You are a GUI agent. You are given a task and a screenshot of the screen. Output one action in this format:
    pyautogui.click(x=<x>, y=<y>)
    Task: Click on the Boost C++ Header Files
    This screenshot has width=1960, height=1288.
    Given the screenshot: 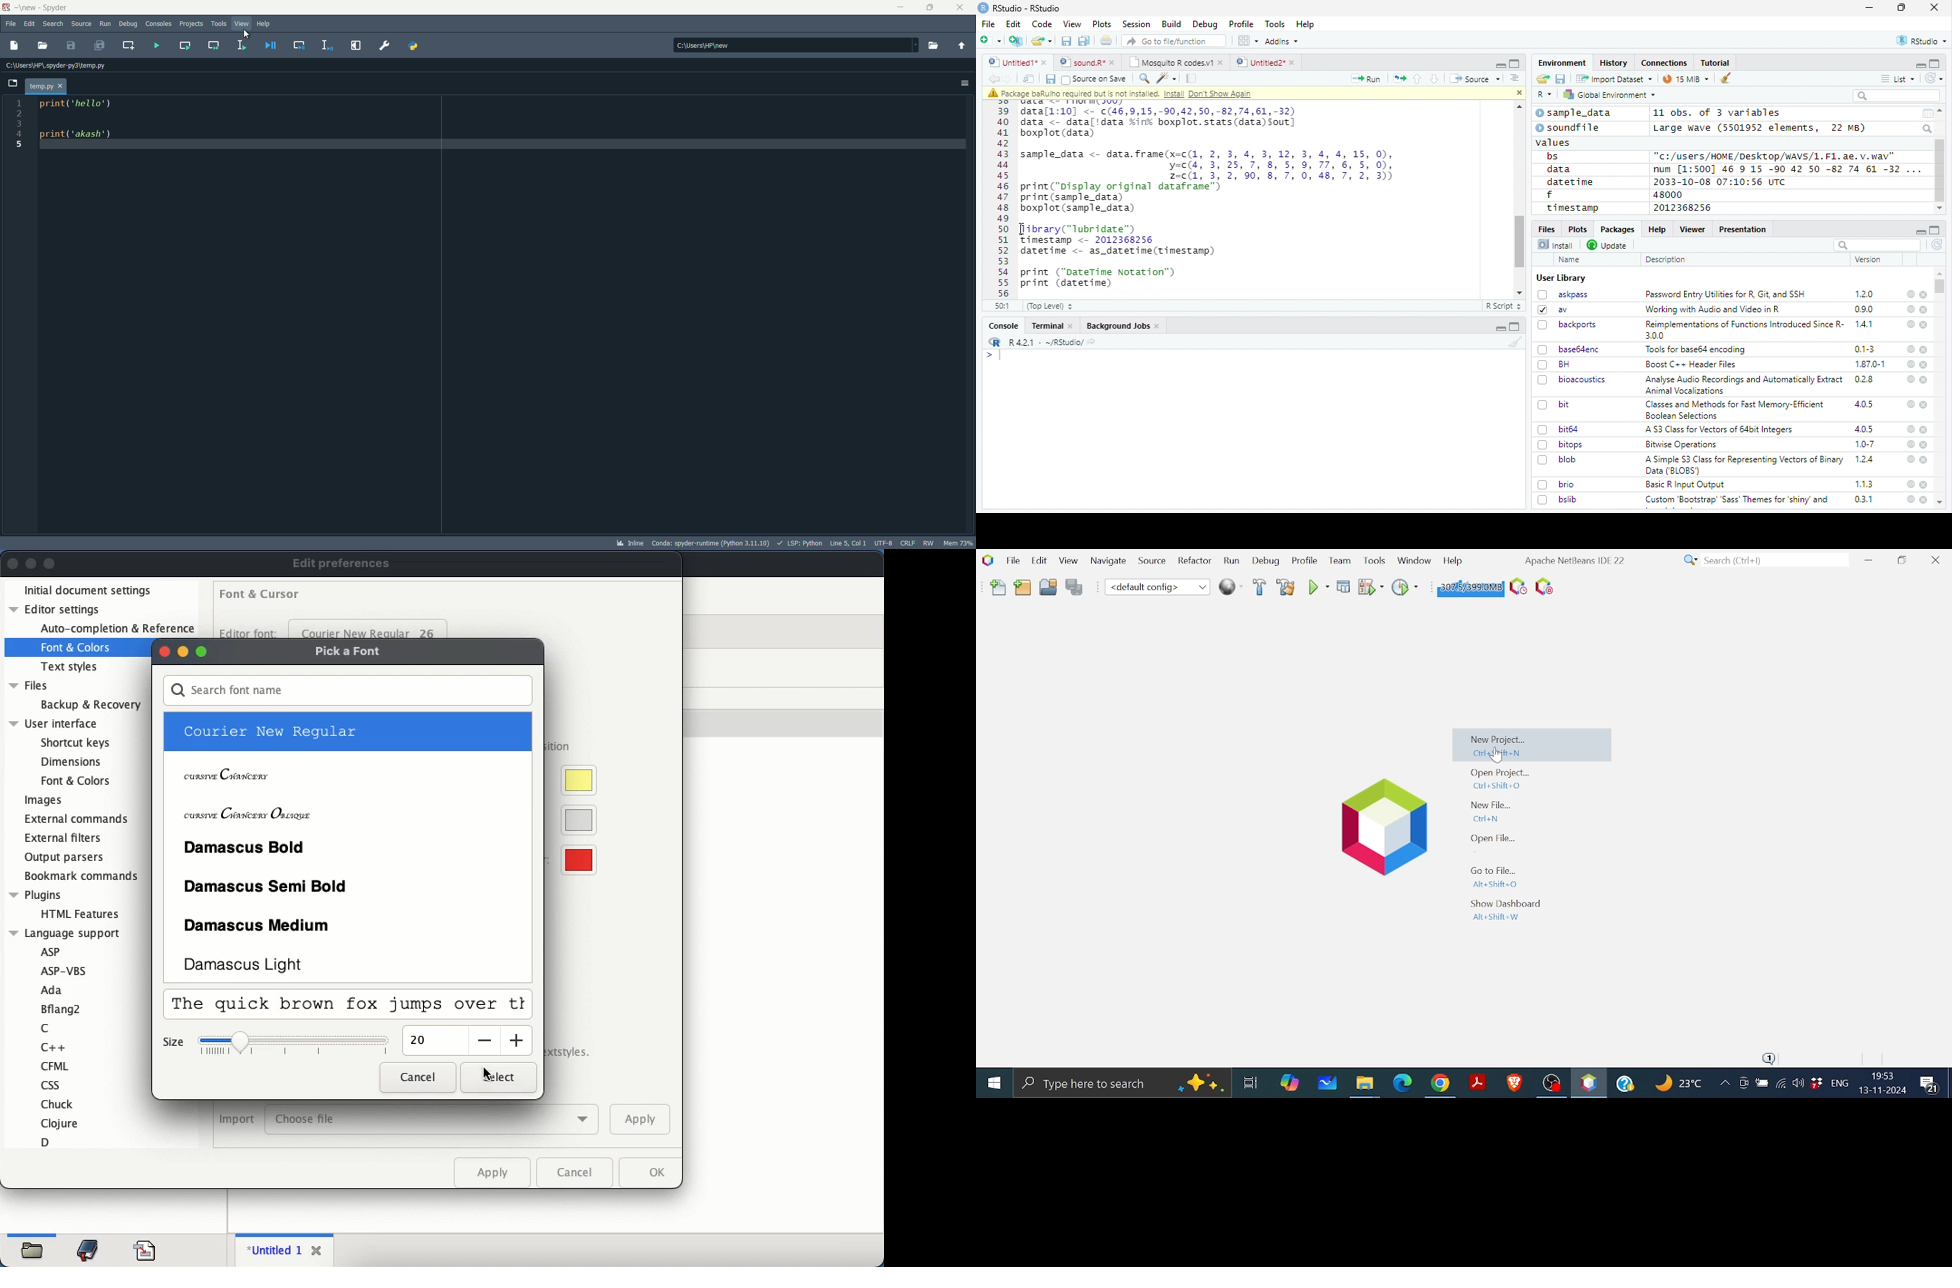 What is the action you would take?
    pyautogui.click(x=1689, y=365)
    